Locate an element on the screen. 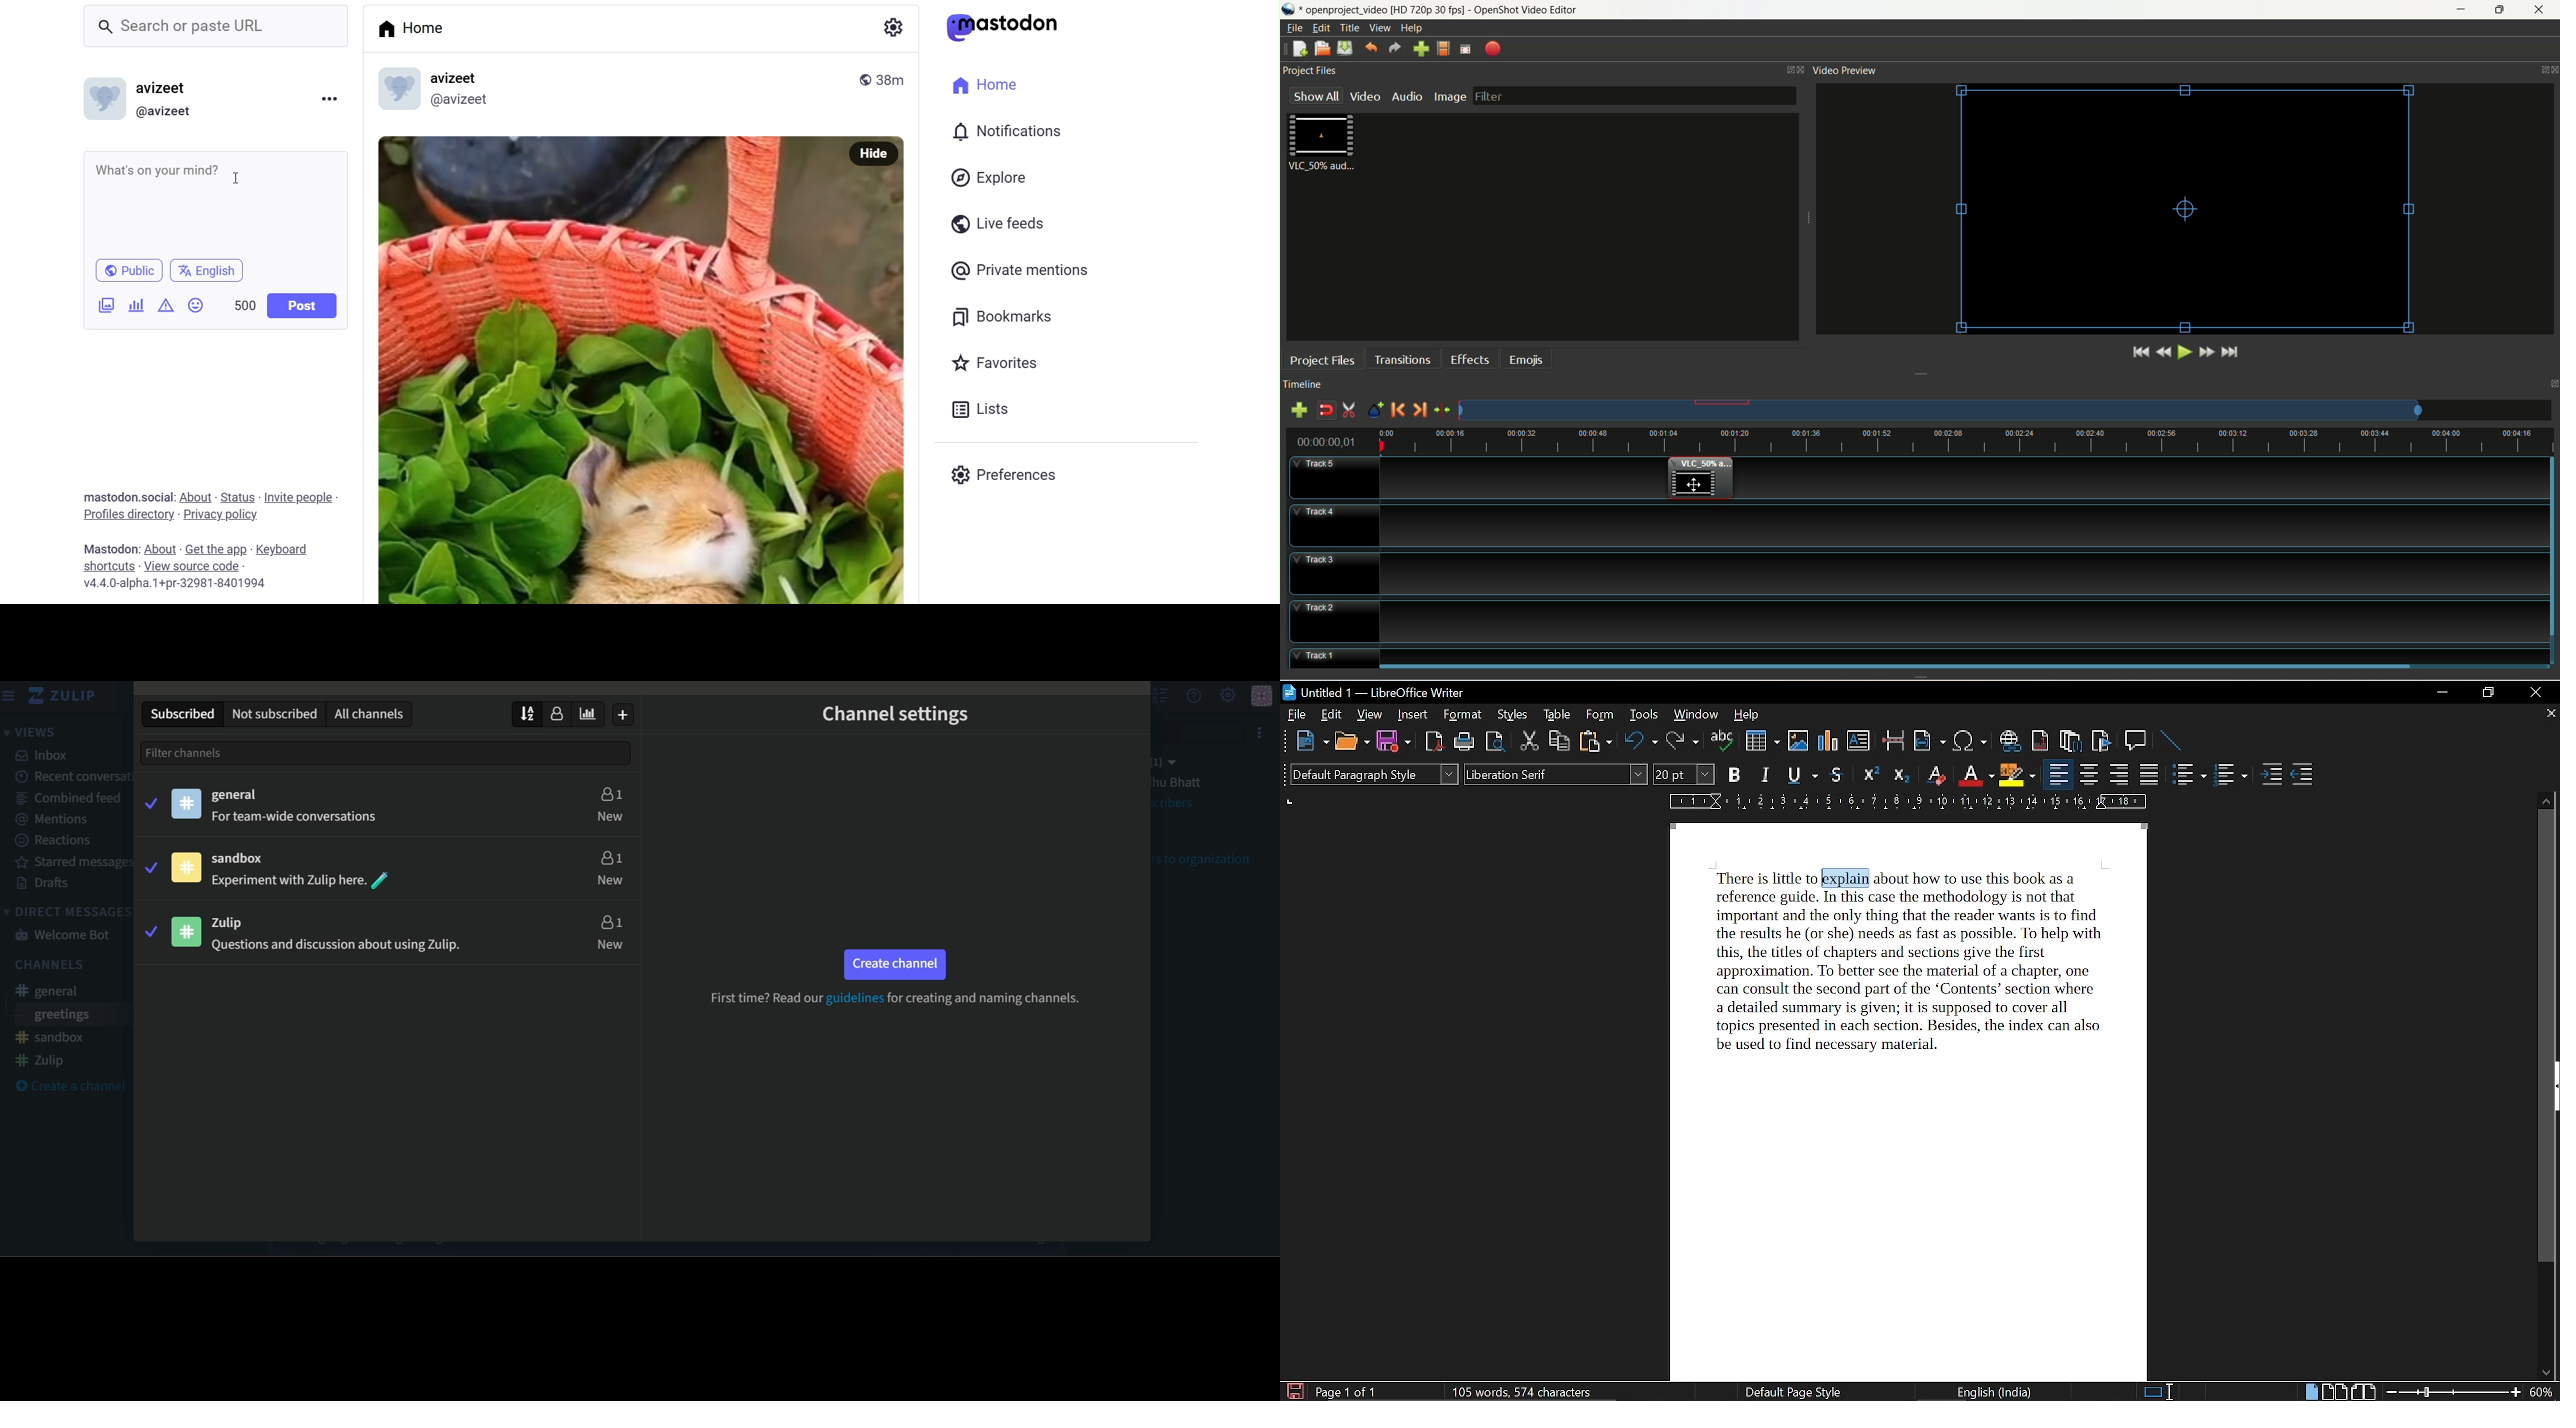  Add Image is located at coordinates (106, 304).